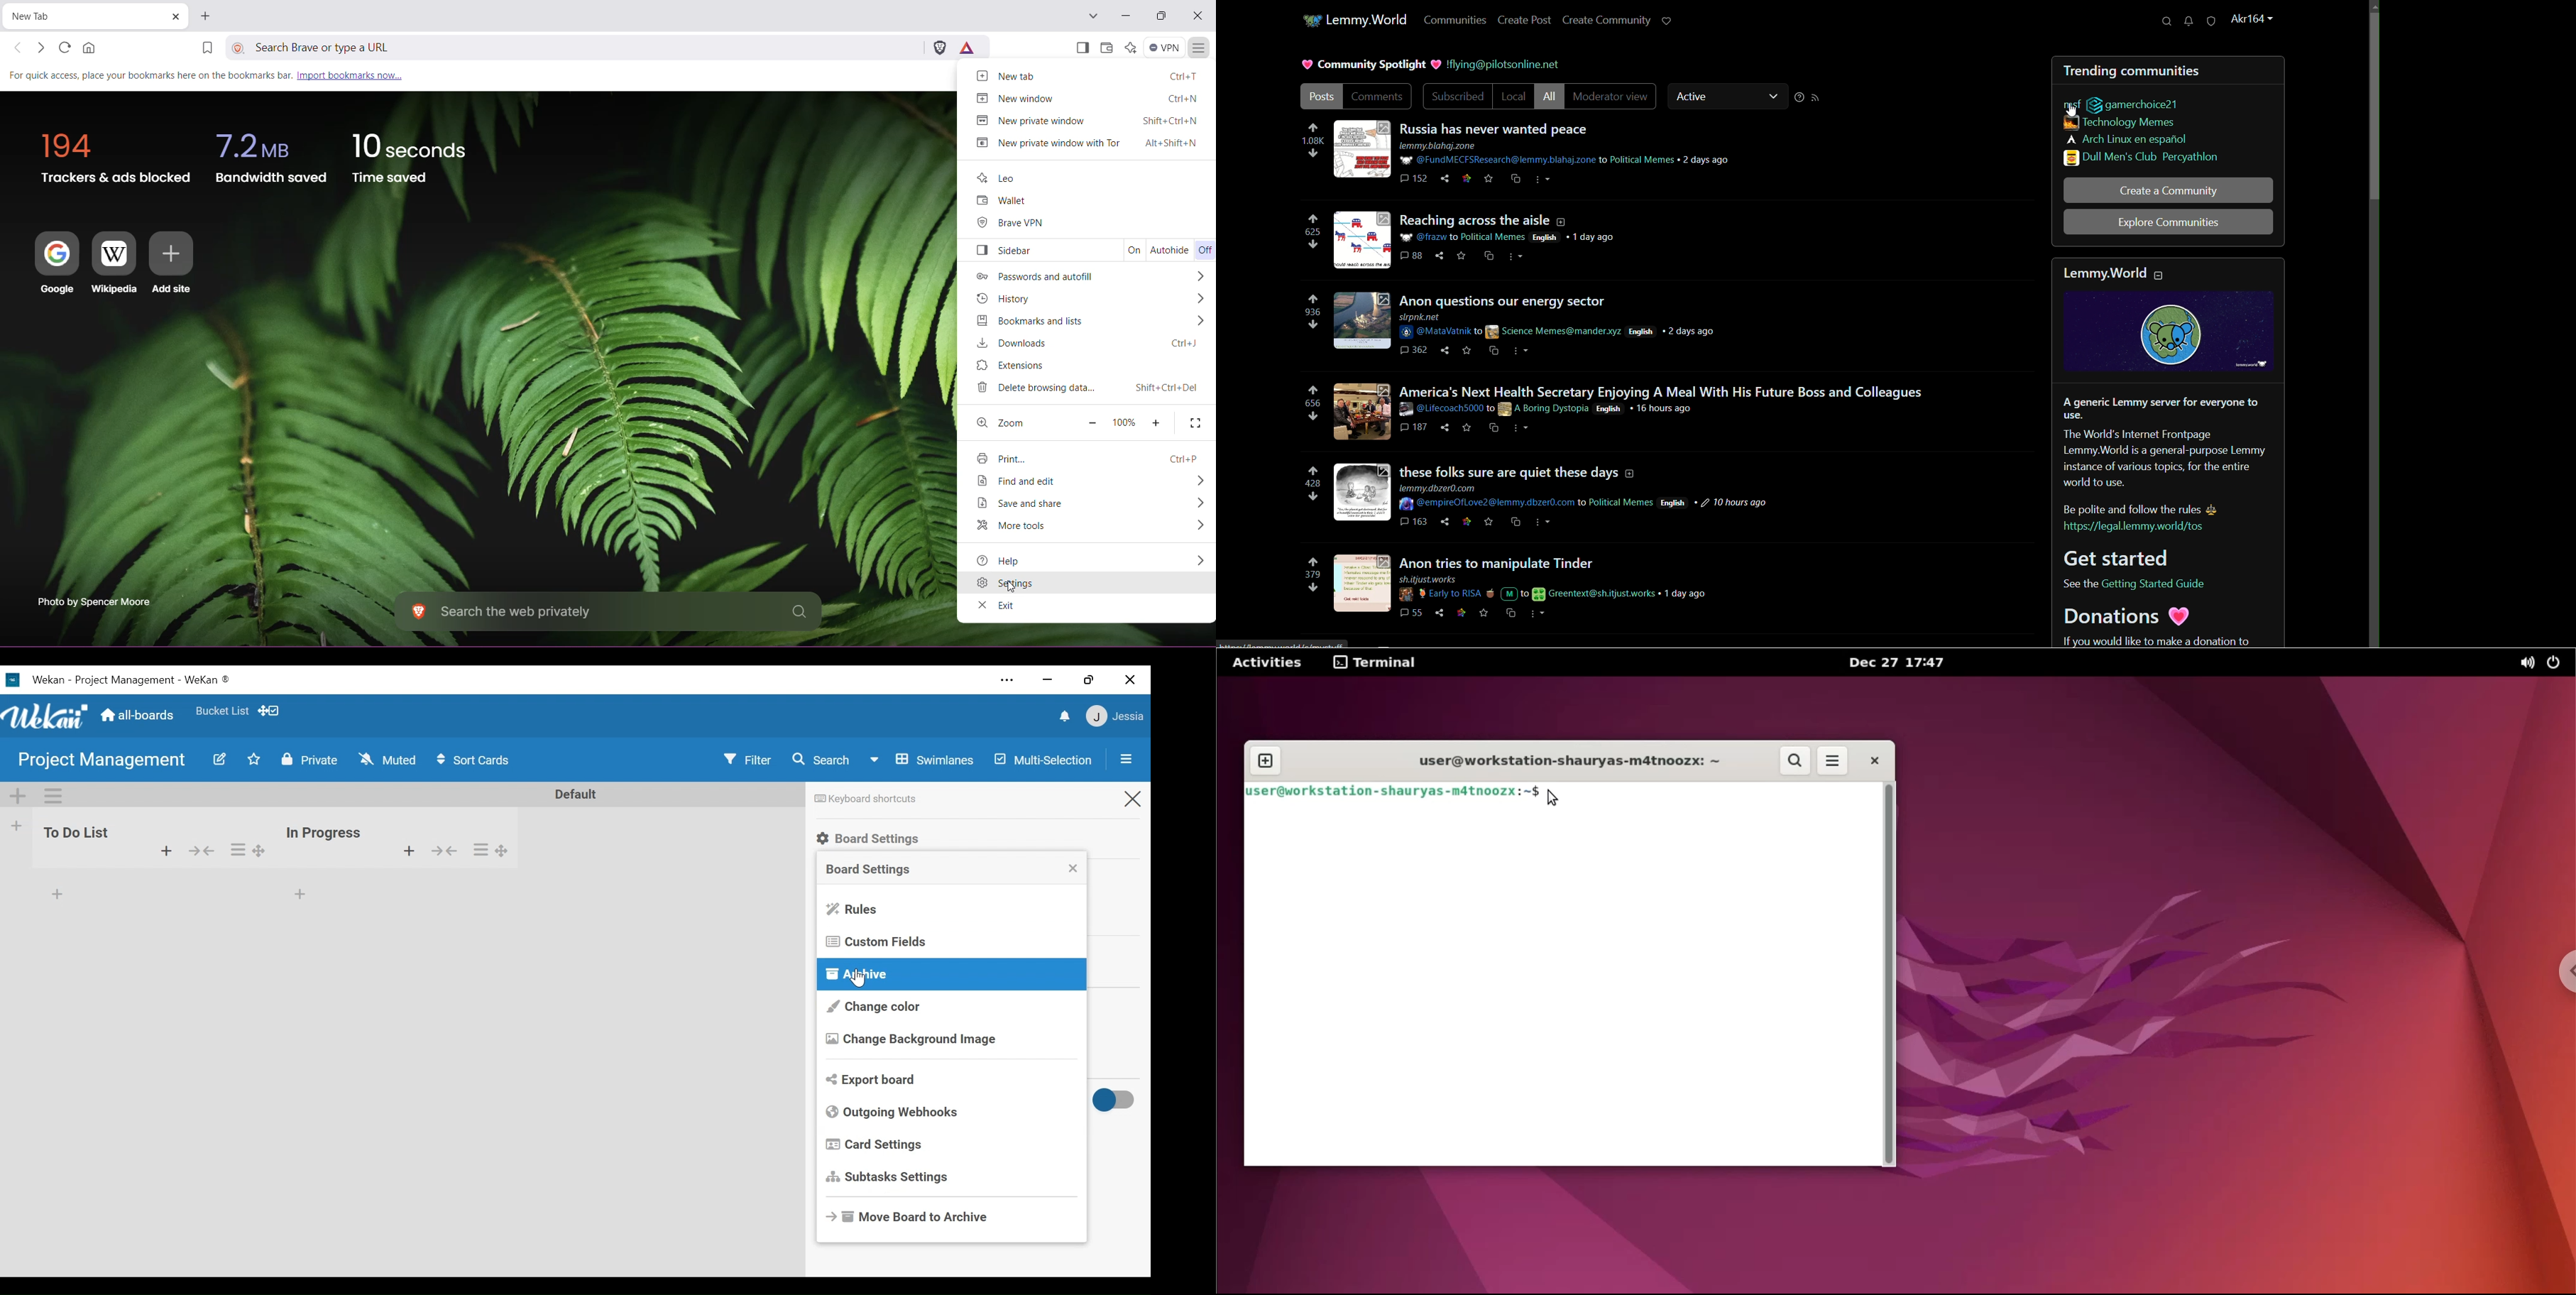 The image size is (2576, 1316). Describe the element at coordinates (1106, 48) in the screenshot. I see `Wallet` at that location.